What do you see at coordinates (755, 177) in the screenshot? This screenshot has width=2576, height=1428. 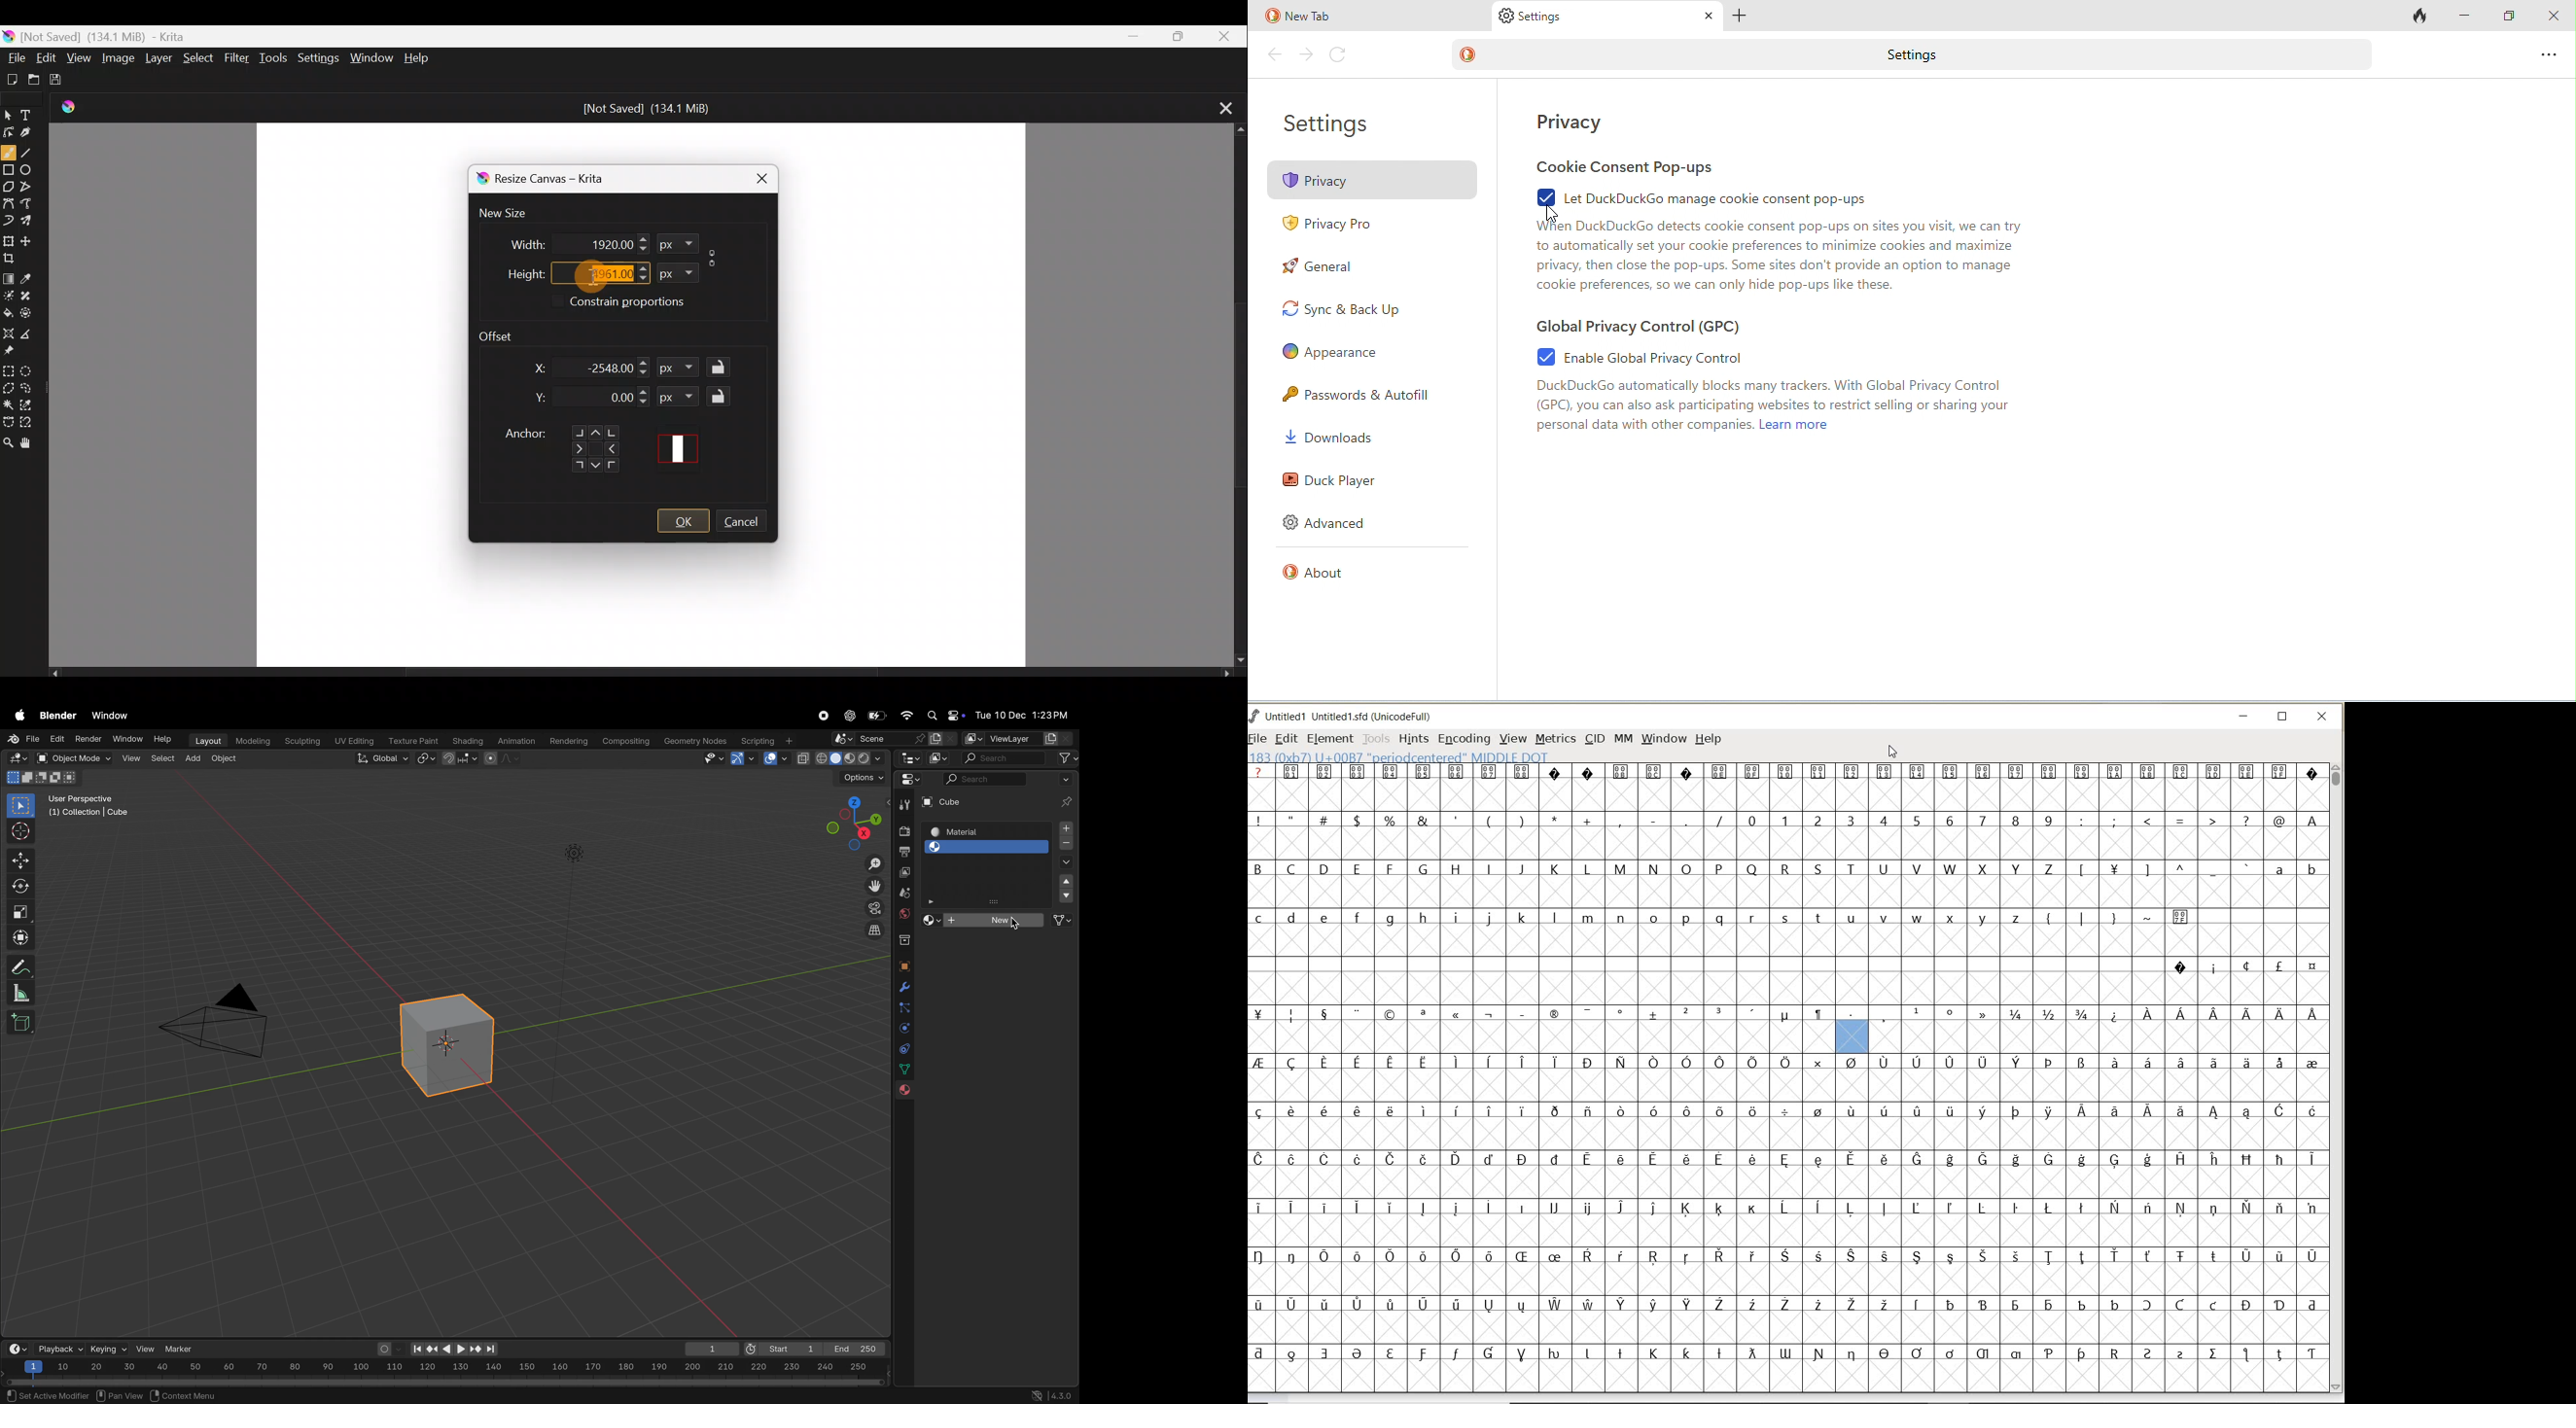 I see `Close` at bounding box center [755, 177].